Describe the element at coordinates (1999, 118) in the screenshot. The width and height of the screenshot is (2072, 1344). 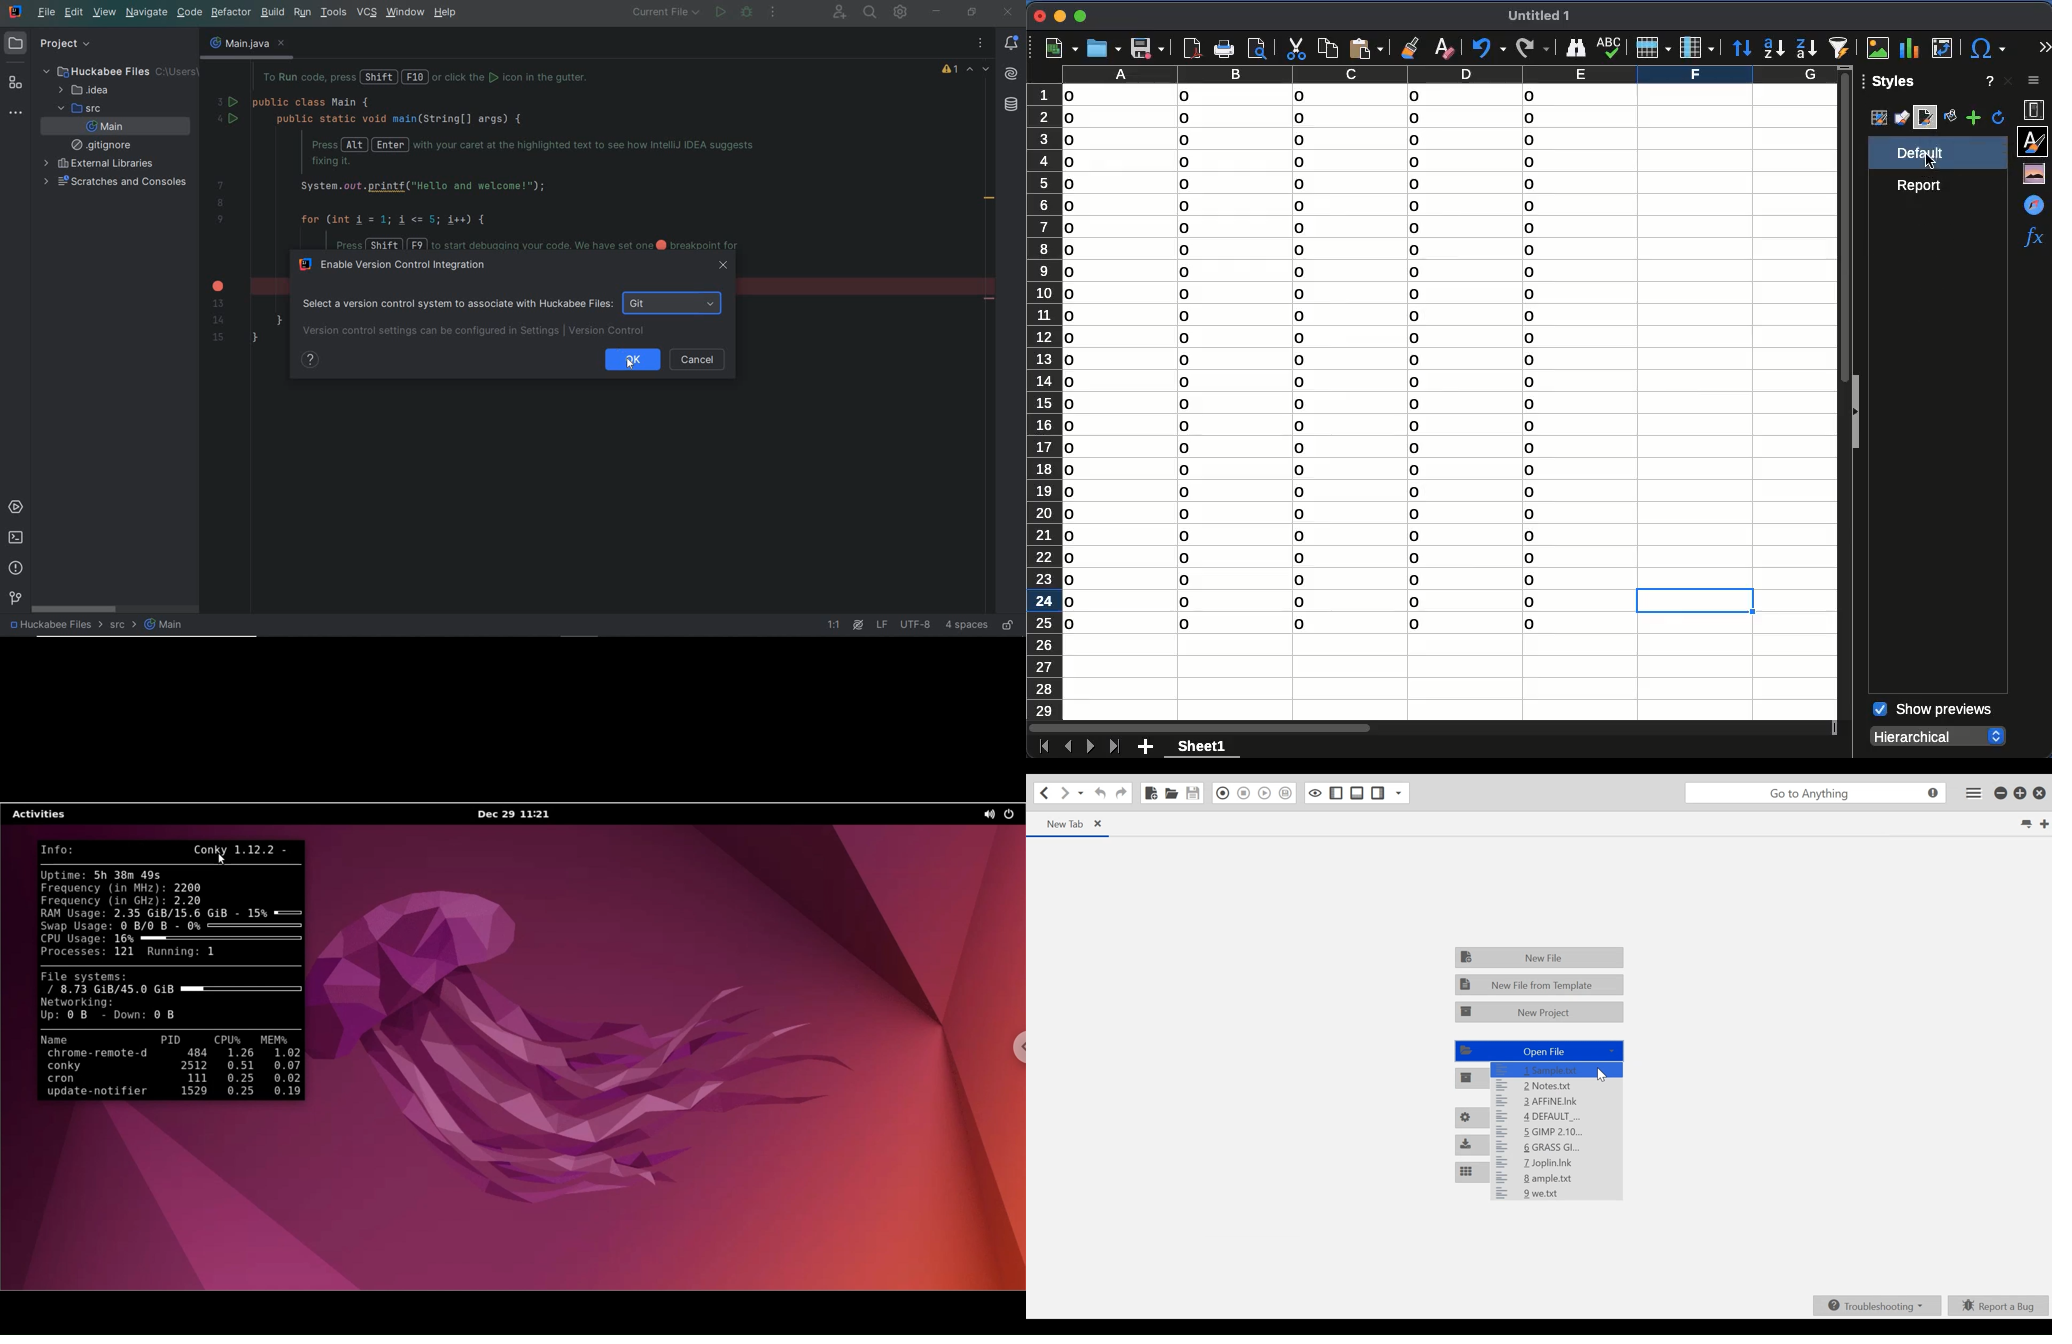
I see `refresh` at that location.